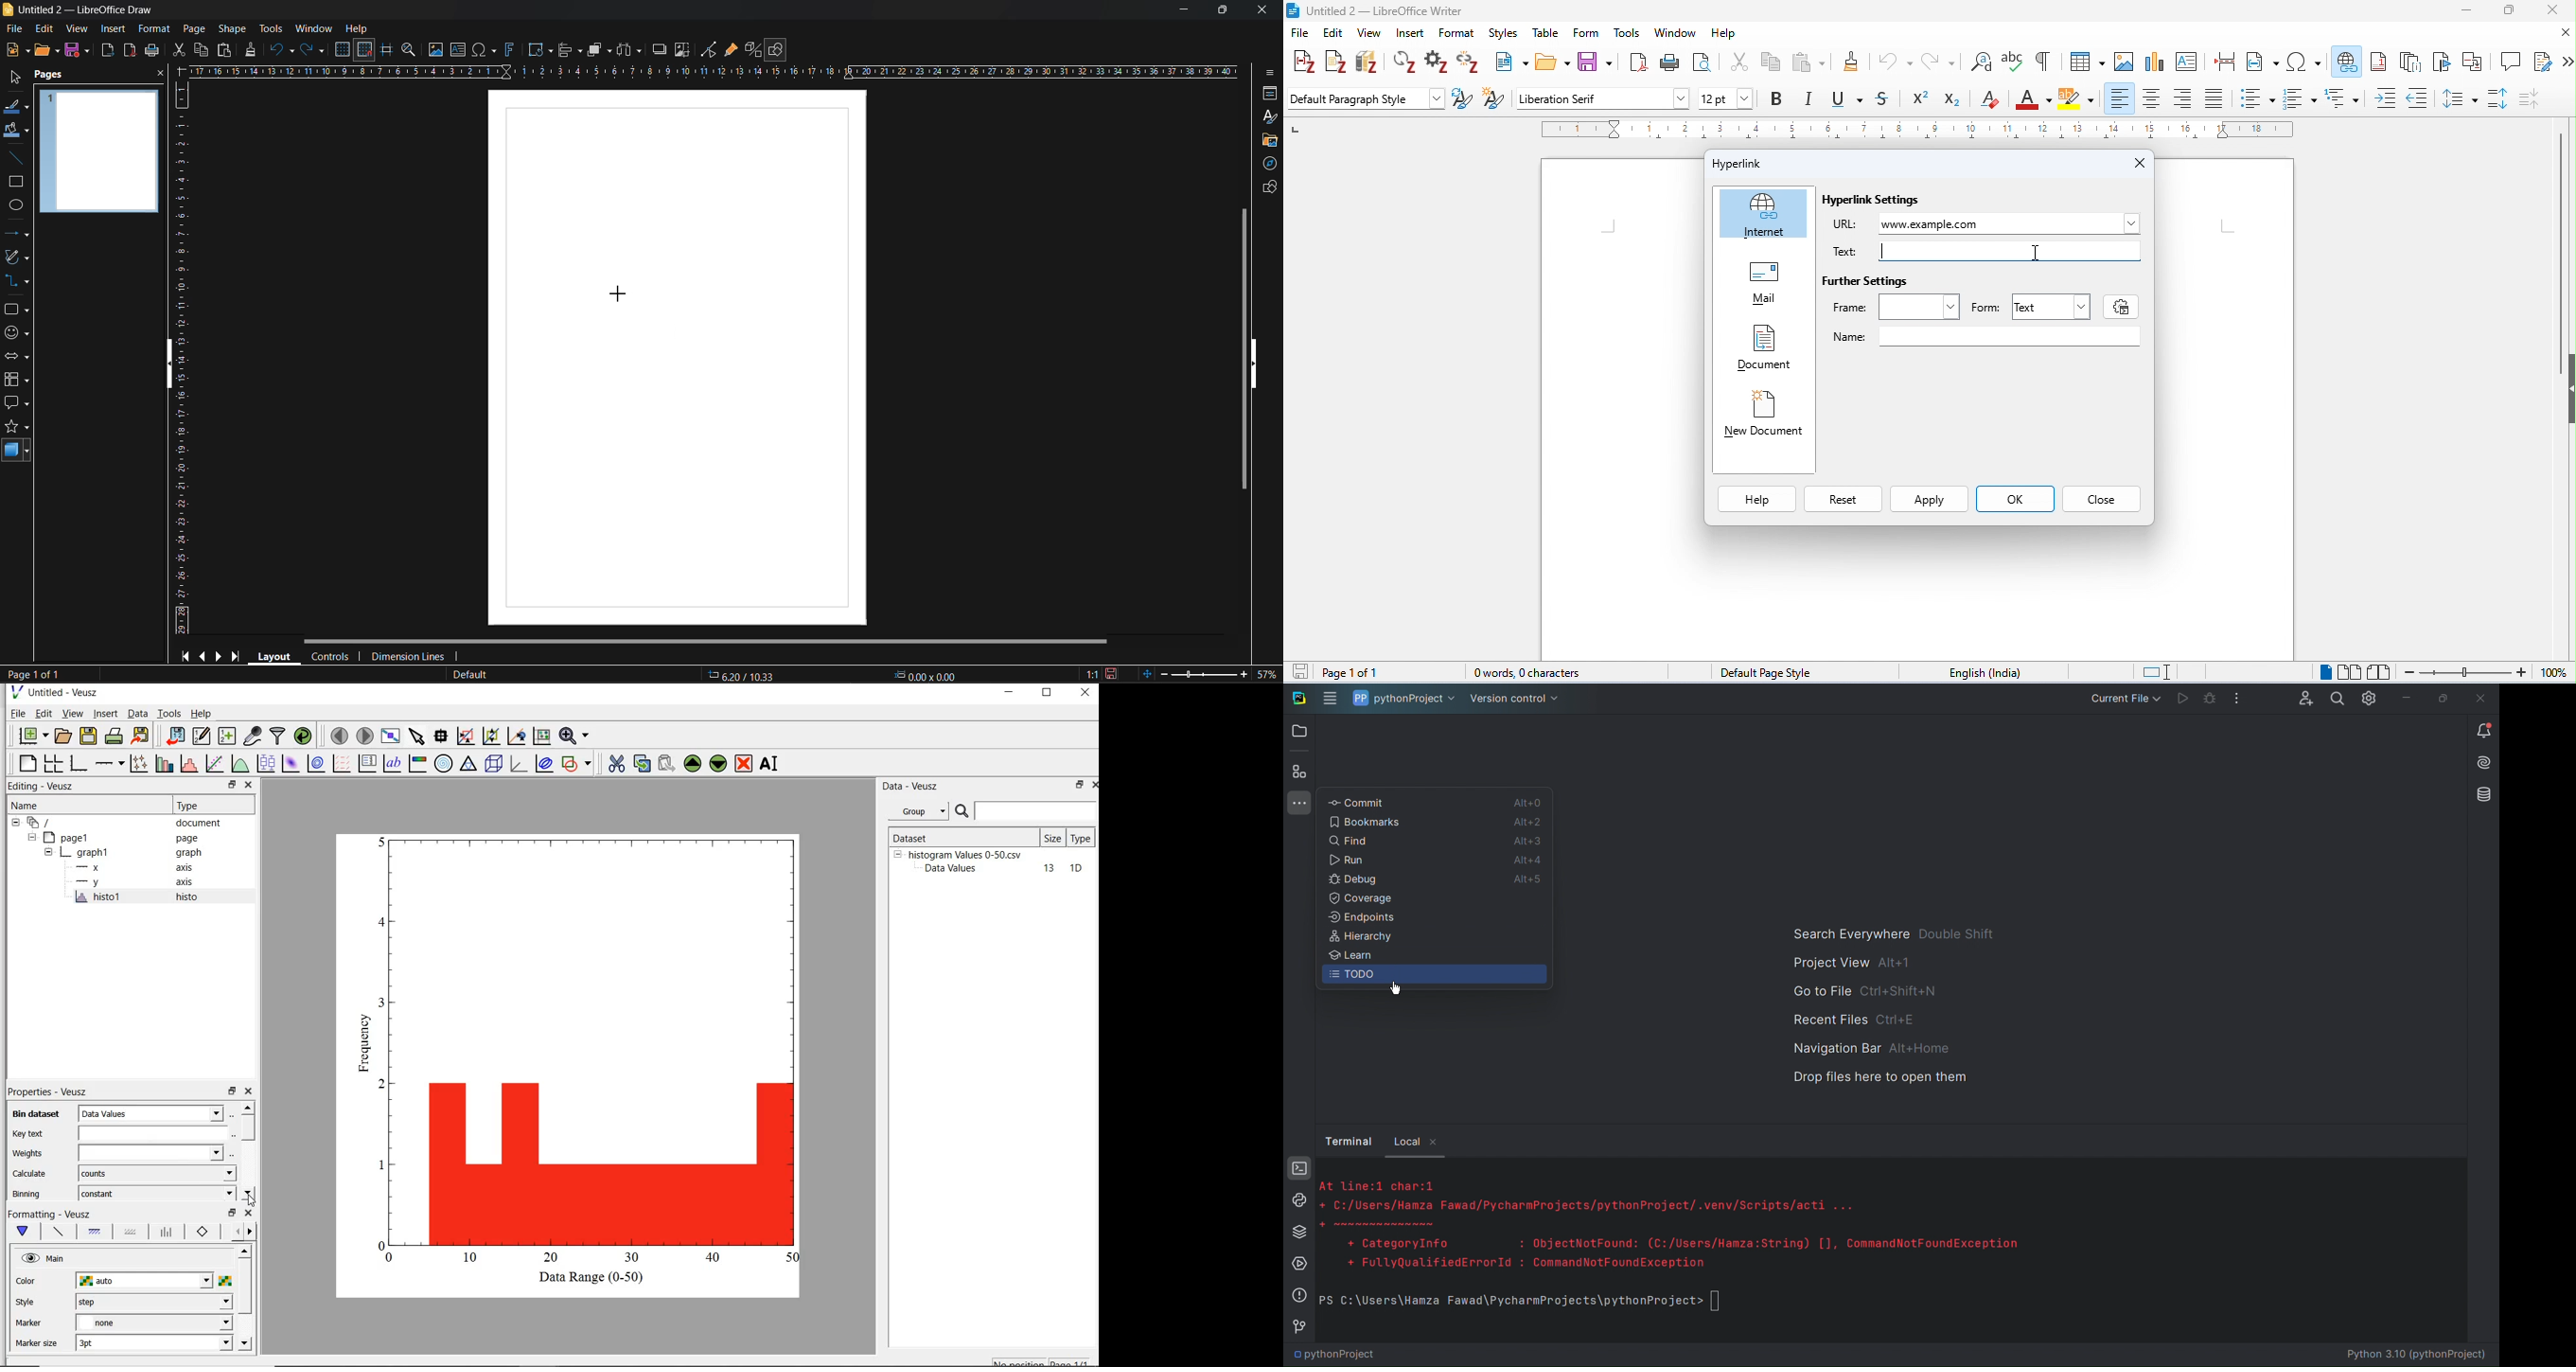  What do you see at coordinates (2529, 98) in the screenshot?
I see `decrease paragraph spacing` at bounding box center [2529, 98].